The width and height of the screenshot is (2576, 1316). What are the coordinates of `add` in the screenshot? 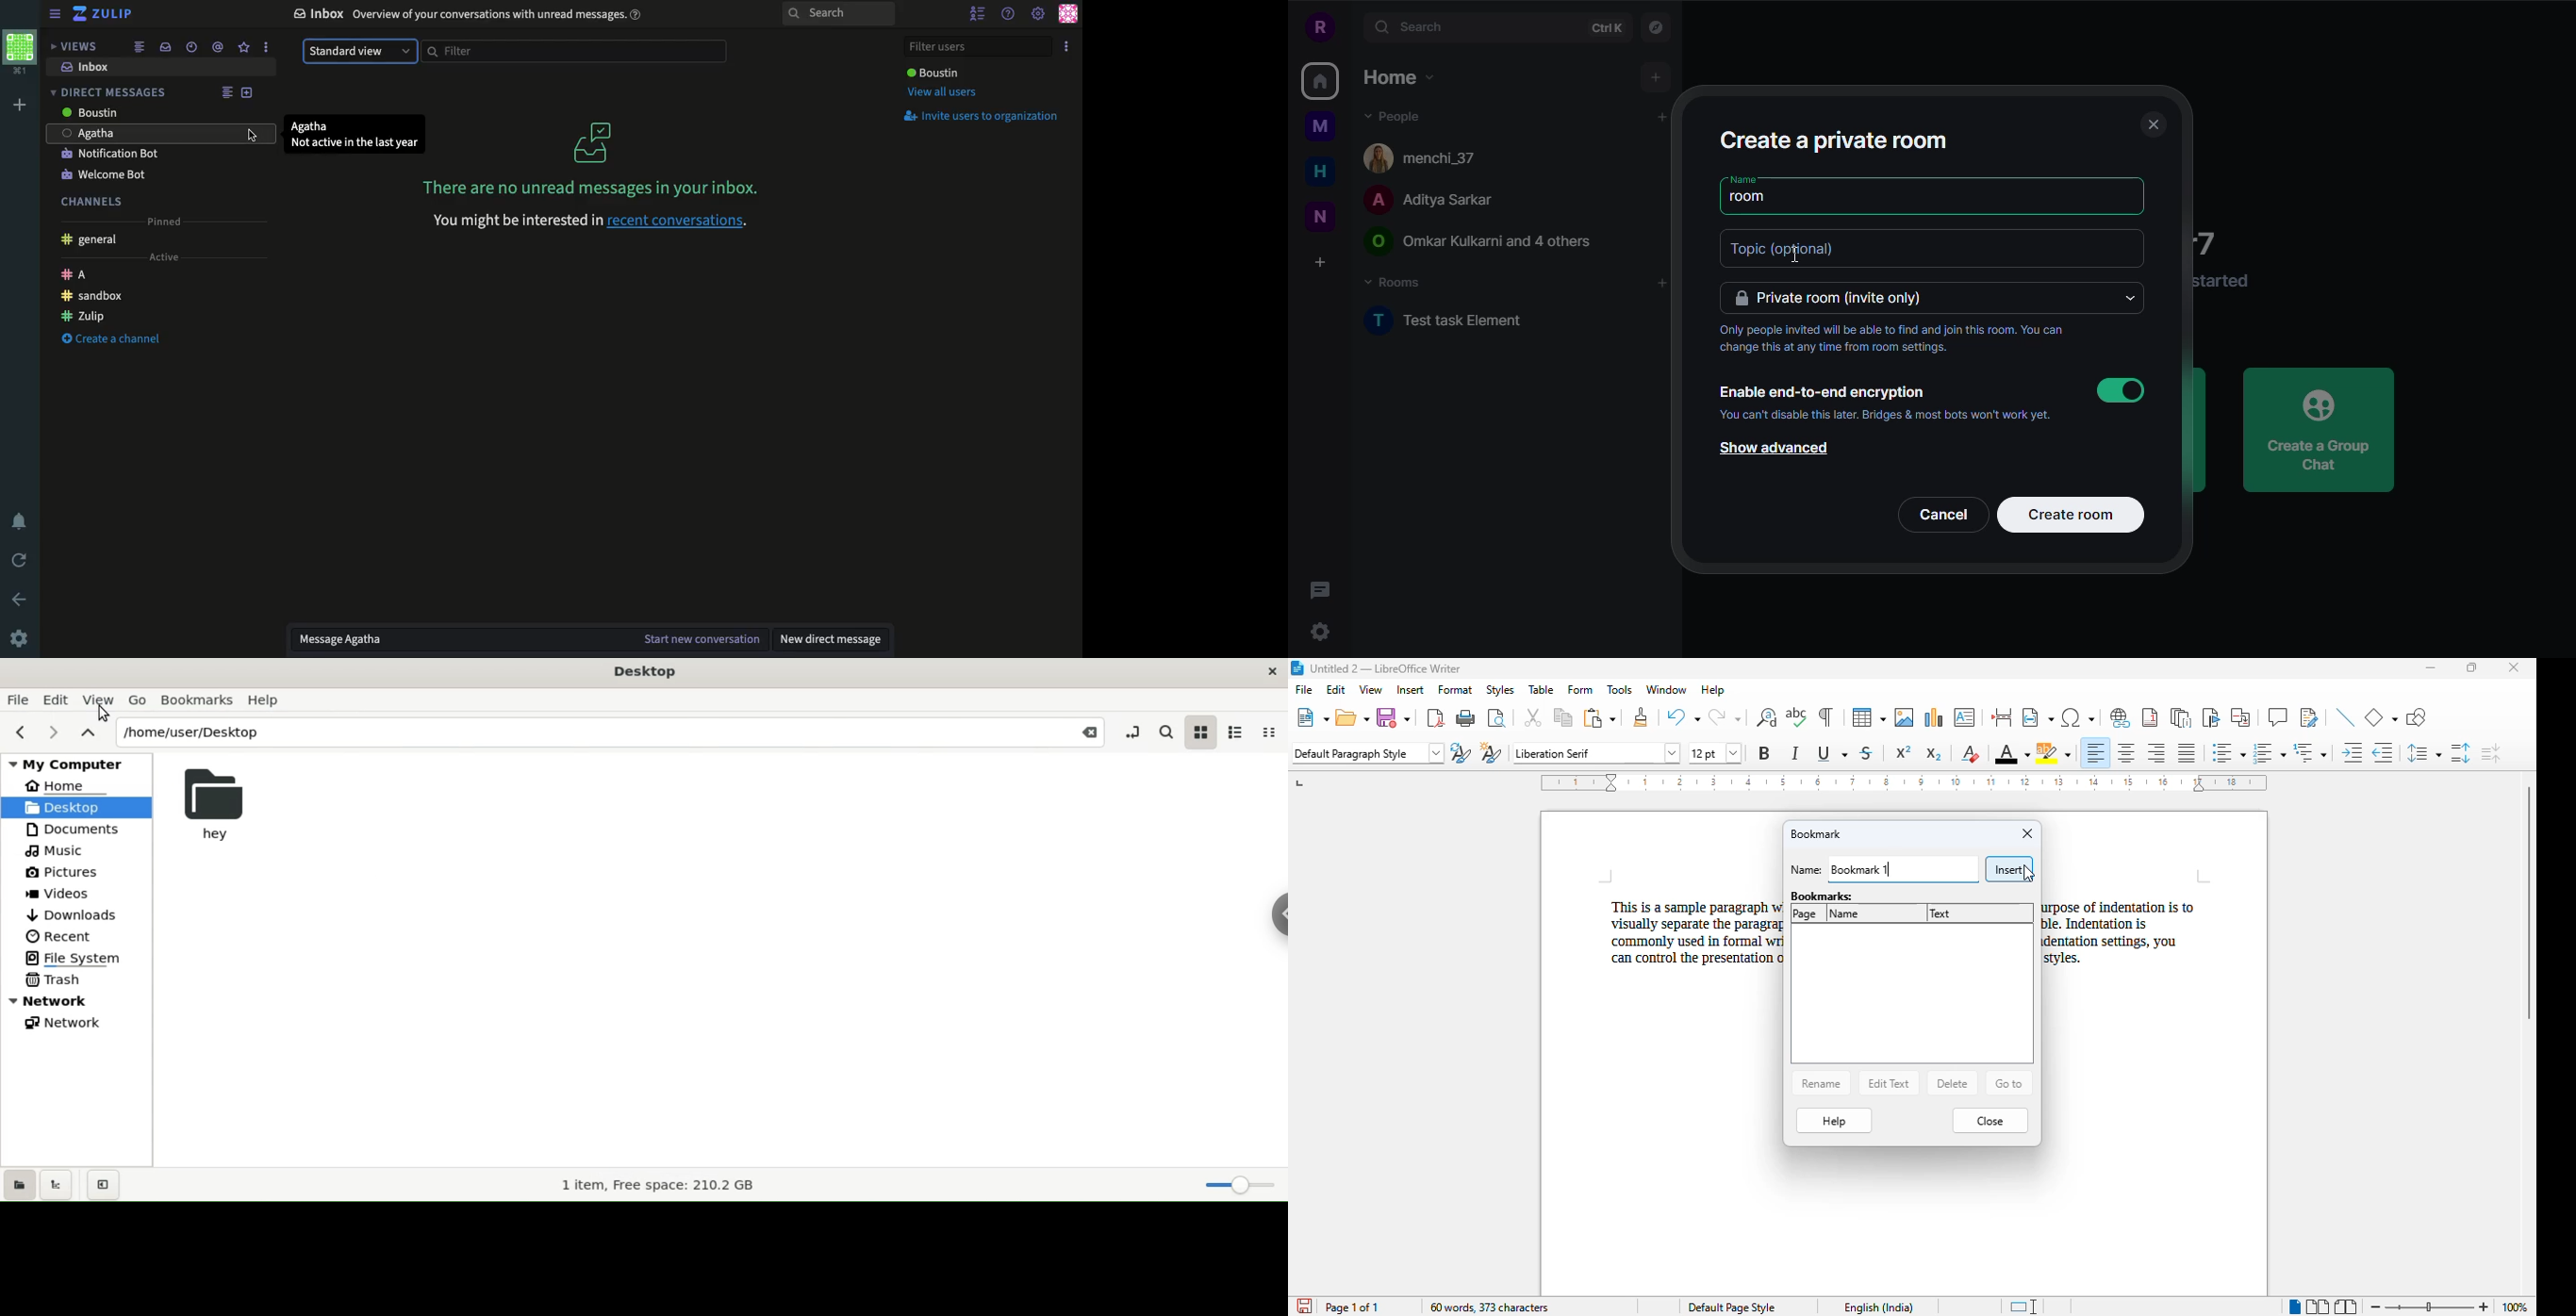 It's located at (1660, 284).